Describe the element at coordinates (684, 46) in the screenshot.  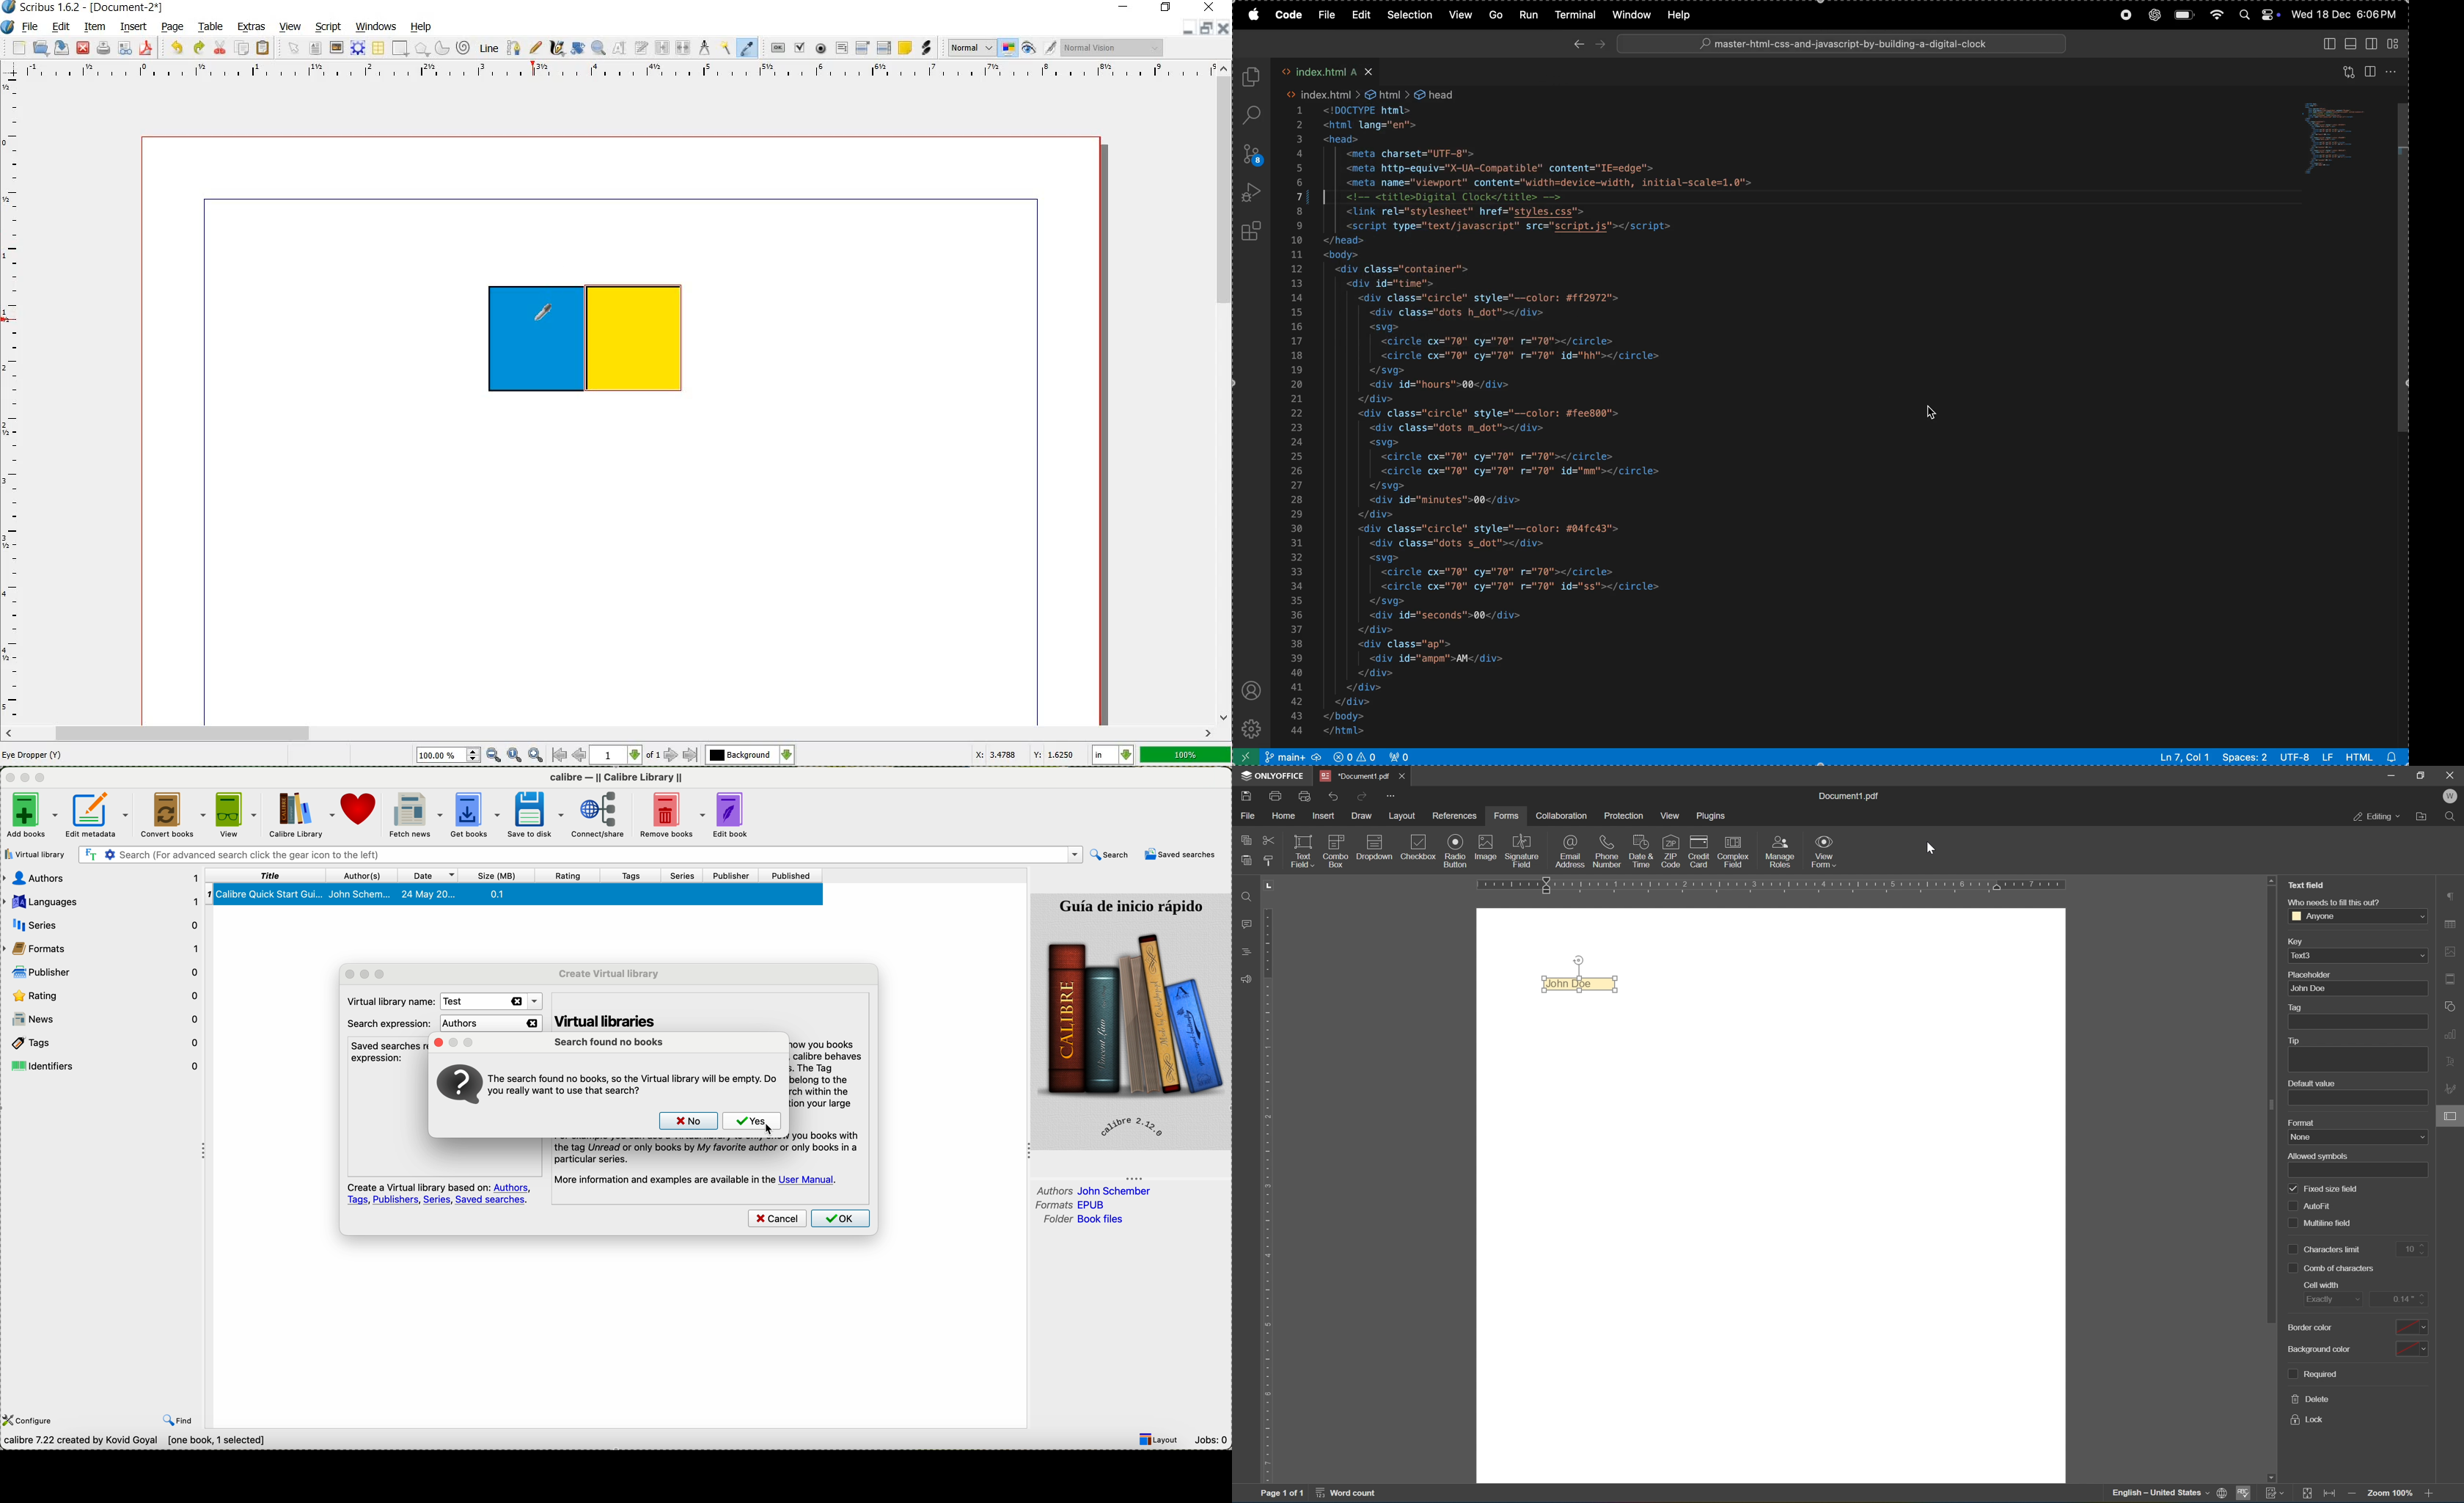
I see `unlink text frames` at that location.